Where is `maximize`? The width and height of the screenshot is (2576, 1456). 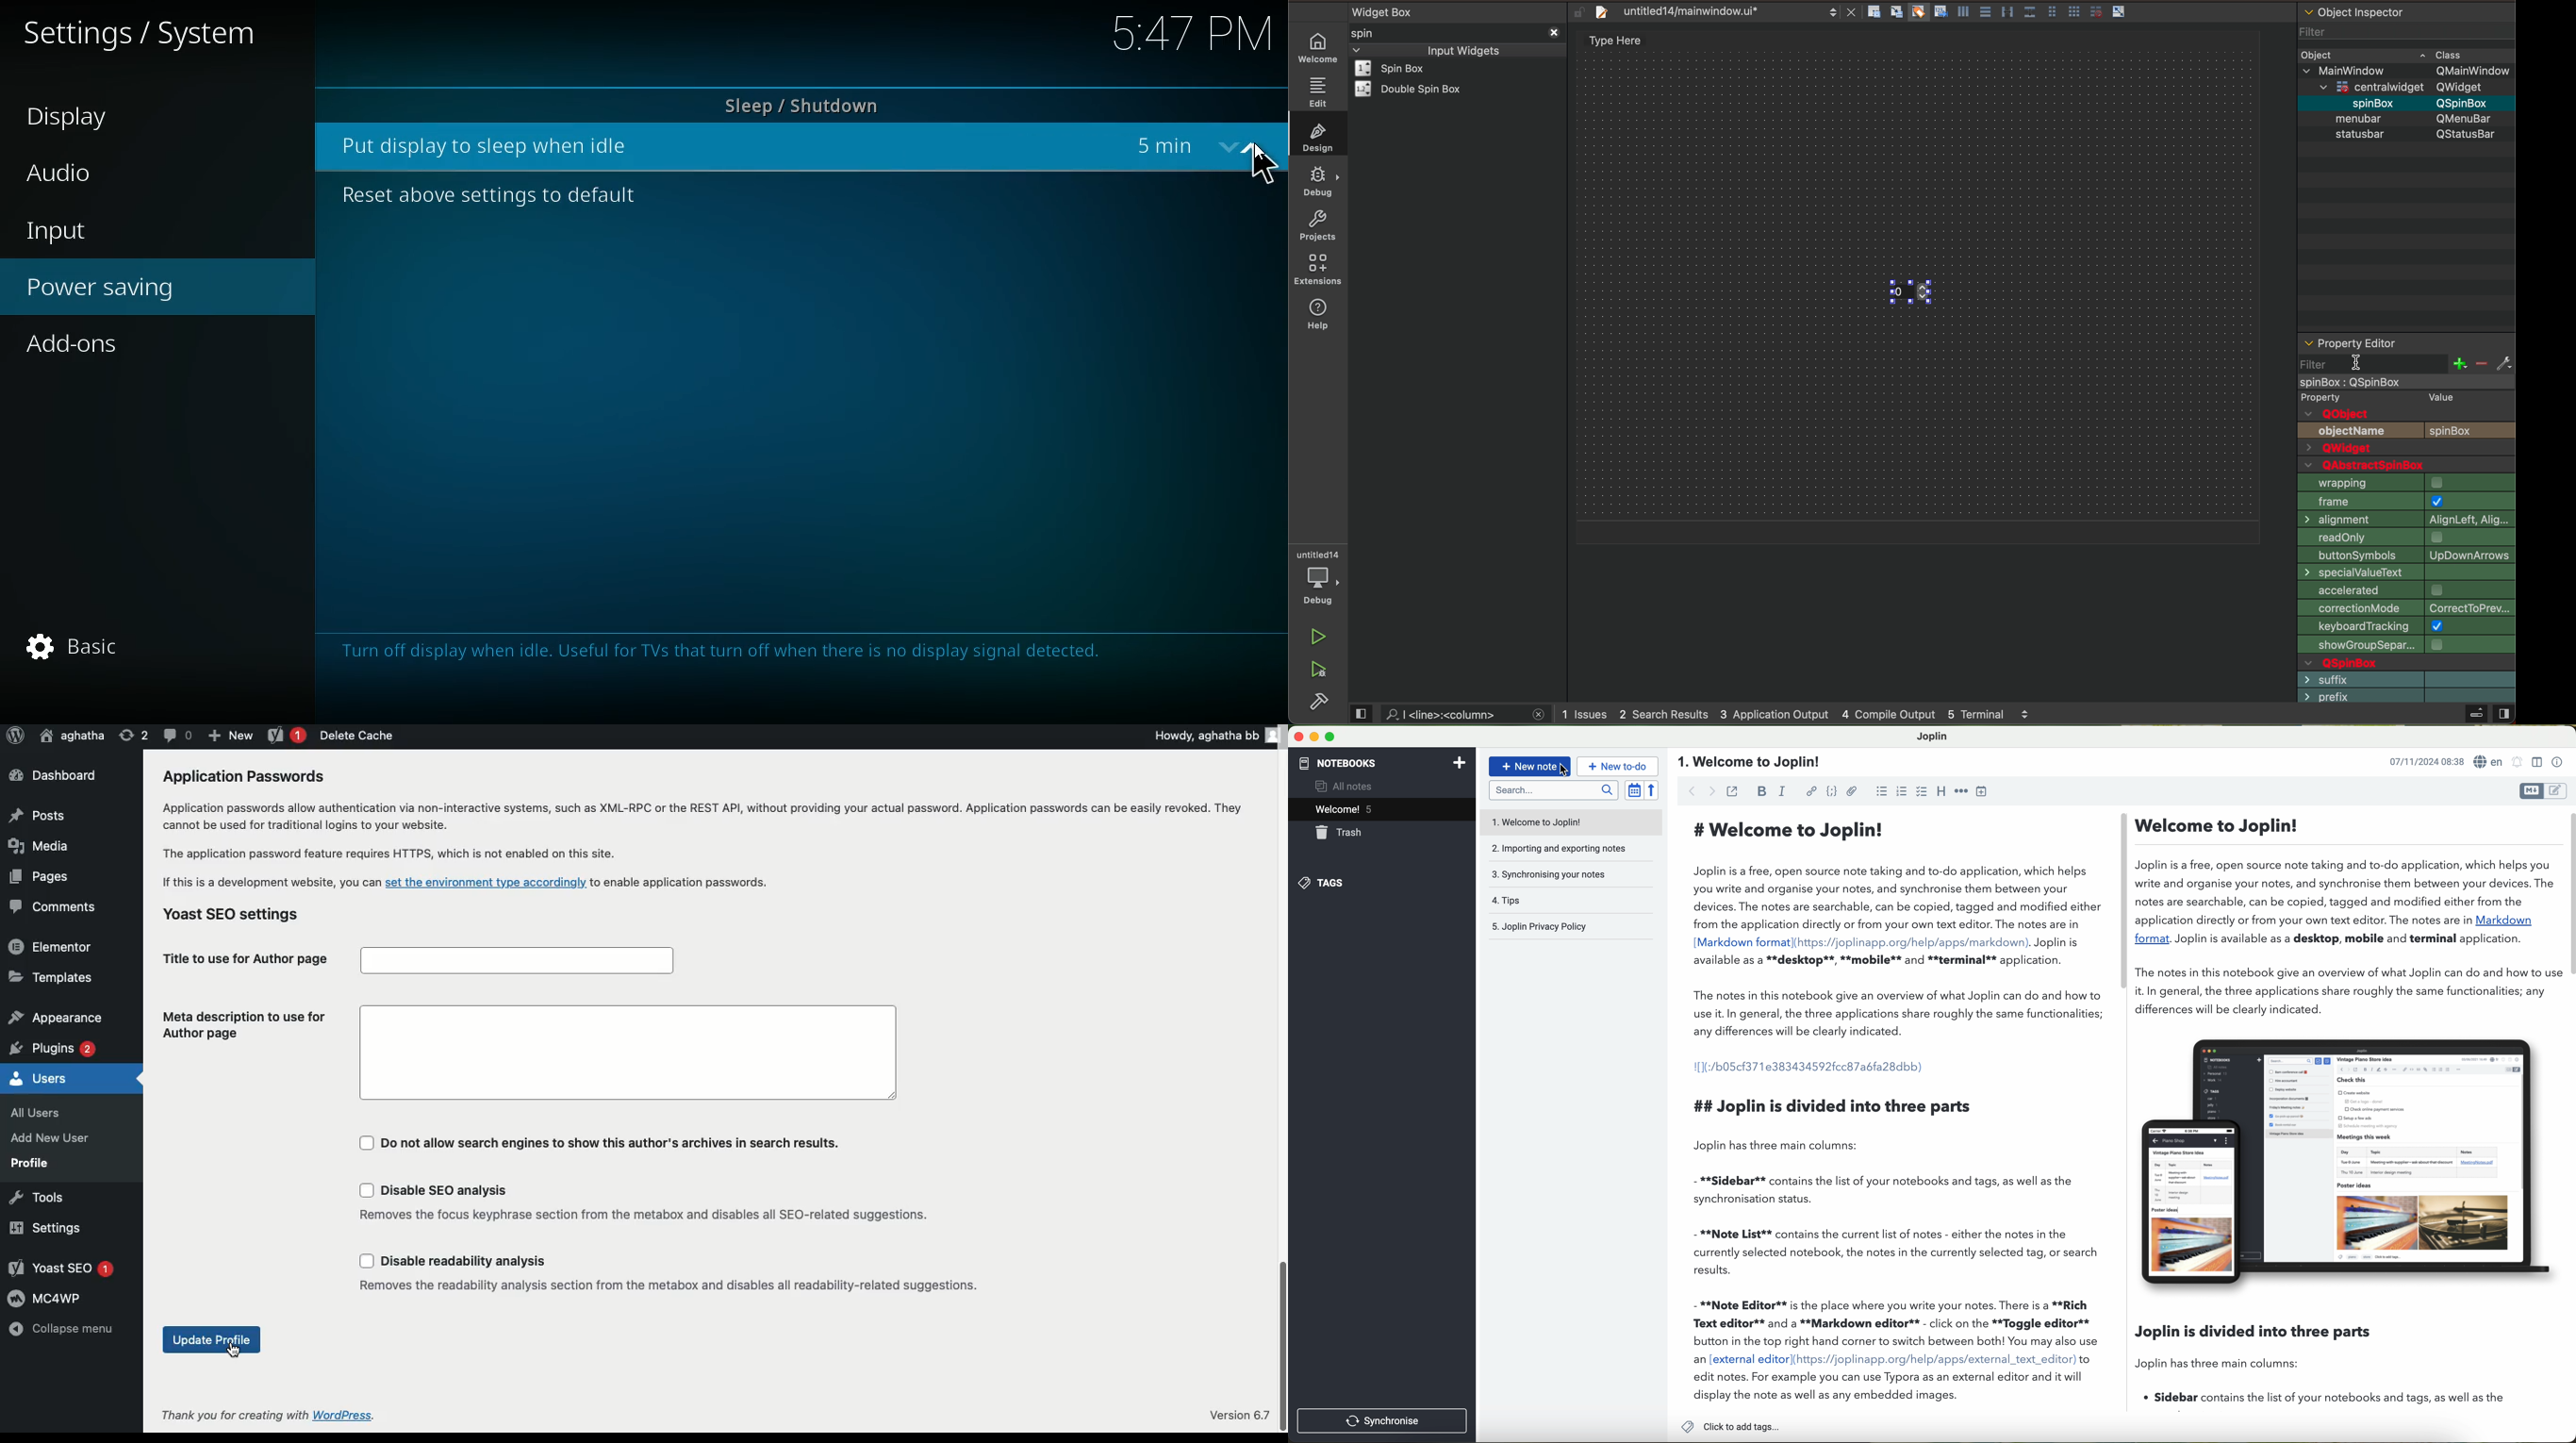 maximize is located at coordinates (1331, 736).